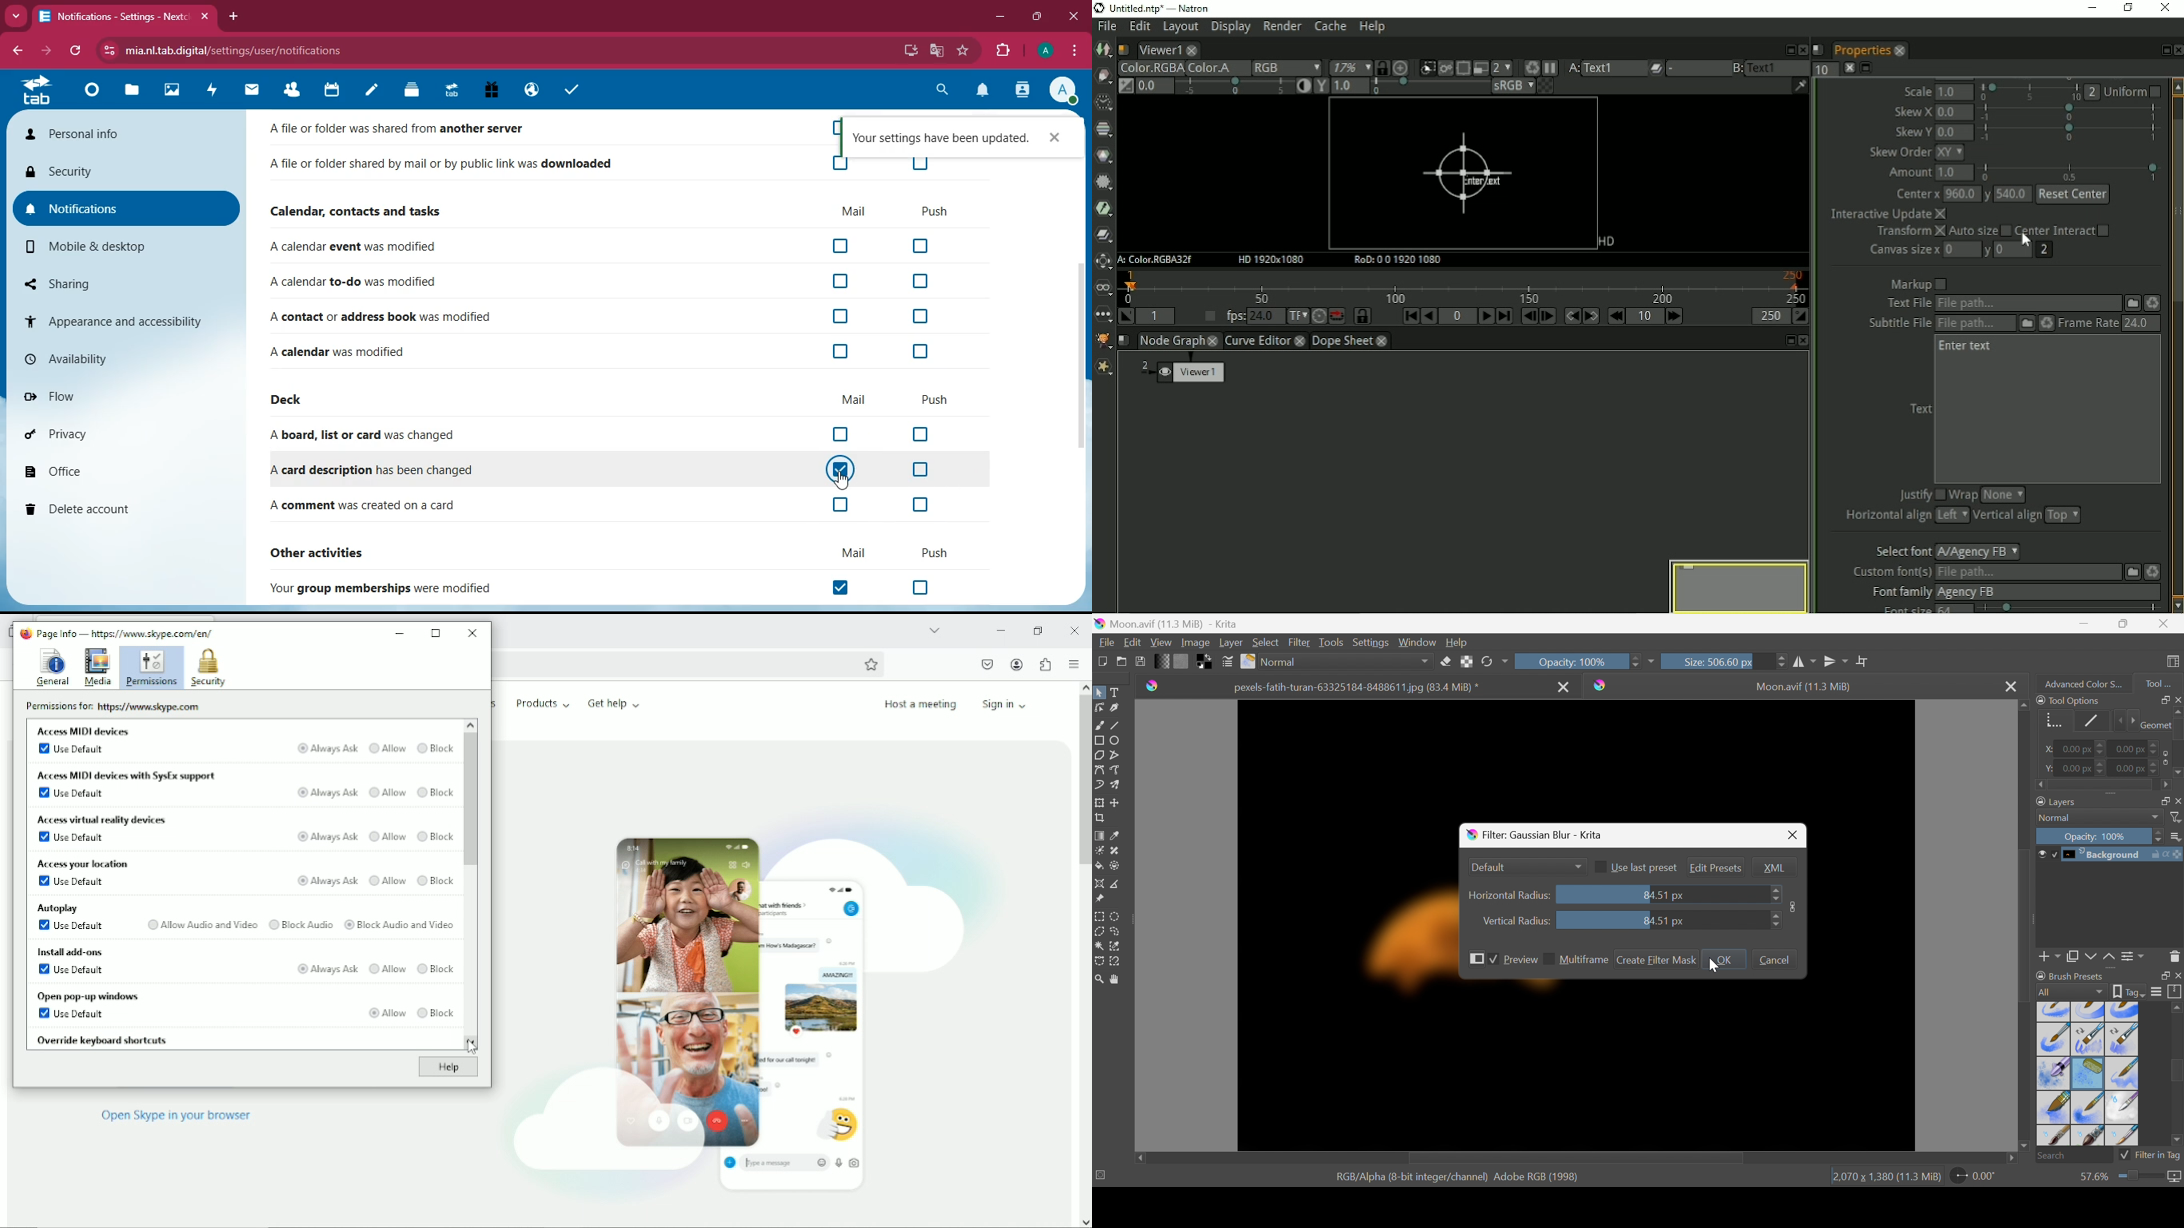 This screenshot has height=1232, width=2184. I want to click on off, so click(838, 507).